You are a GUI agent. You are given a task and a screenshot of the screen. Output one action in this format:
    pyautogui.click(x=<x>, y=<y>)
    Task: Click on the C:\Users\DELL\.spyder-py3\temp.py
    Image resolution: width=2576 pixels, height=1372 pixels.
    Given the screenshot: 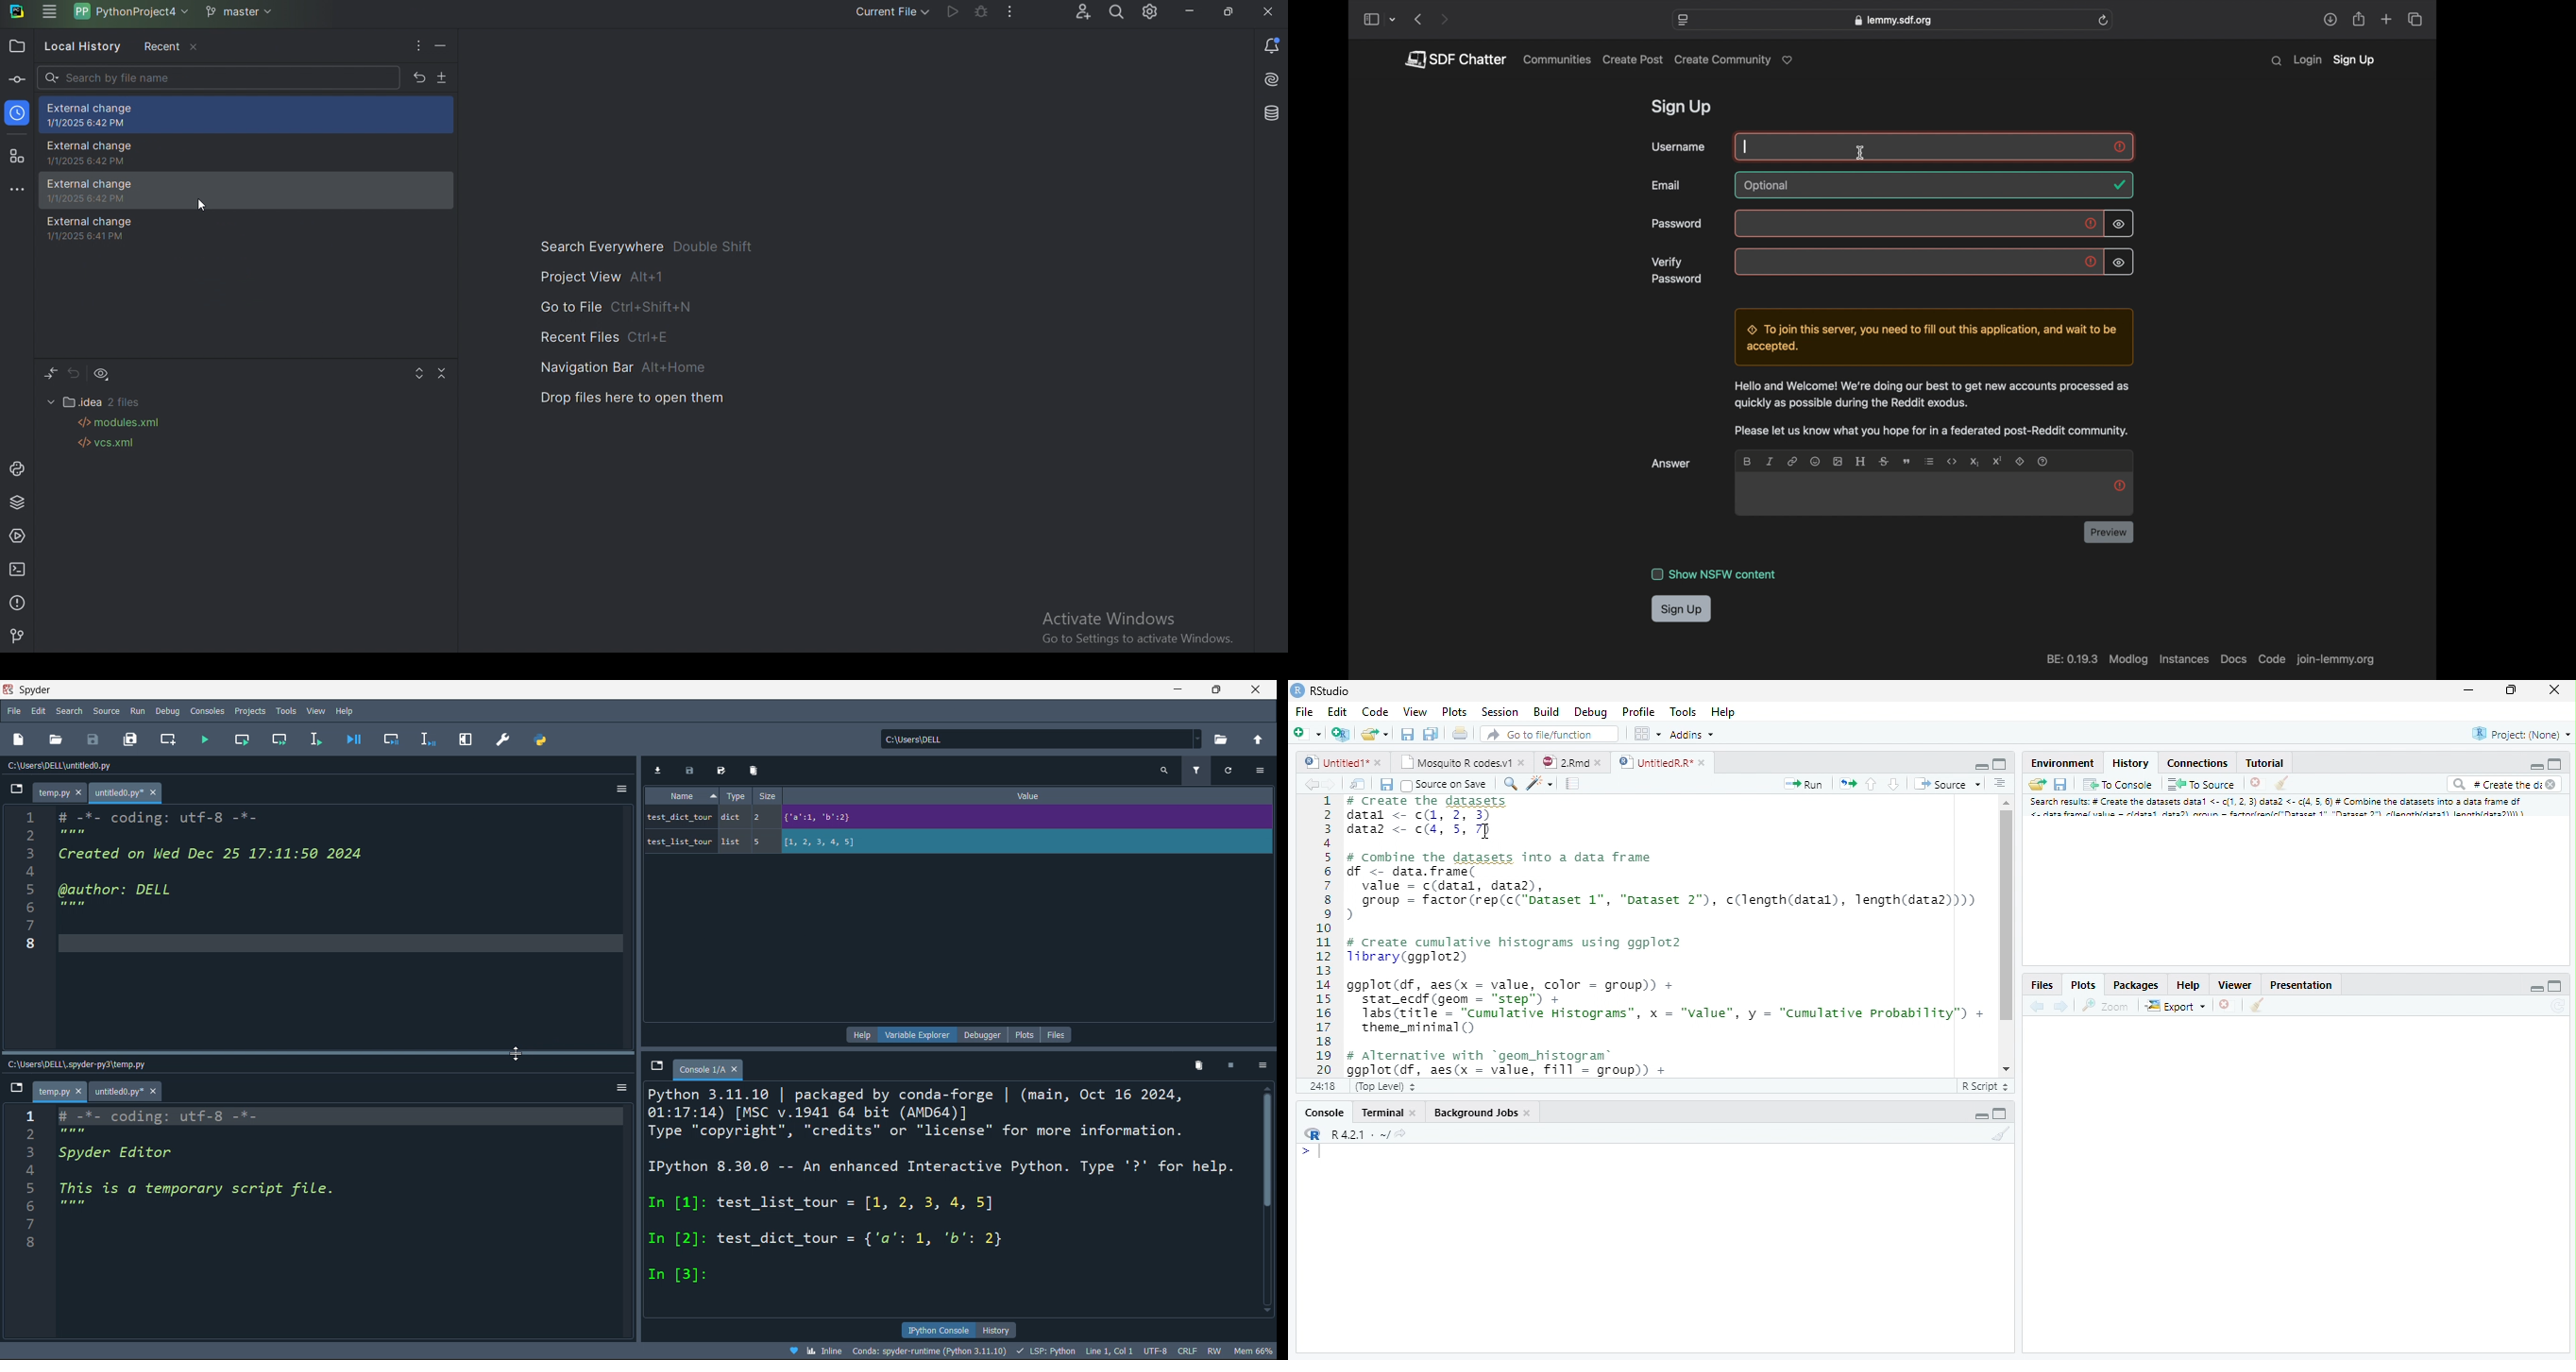 What is the action you would take?
    pyautogui.click(x=93, y=1063)
    